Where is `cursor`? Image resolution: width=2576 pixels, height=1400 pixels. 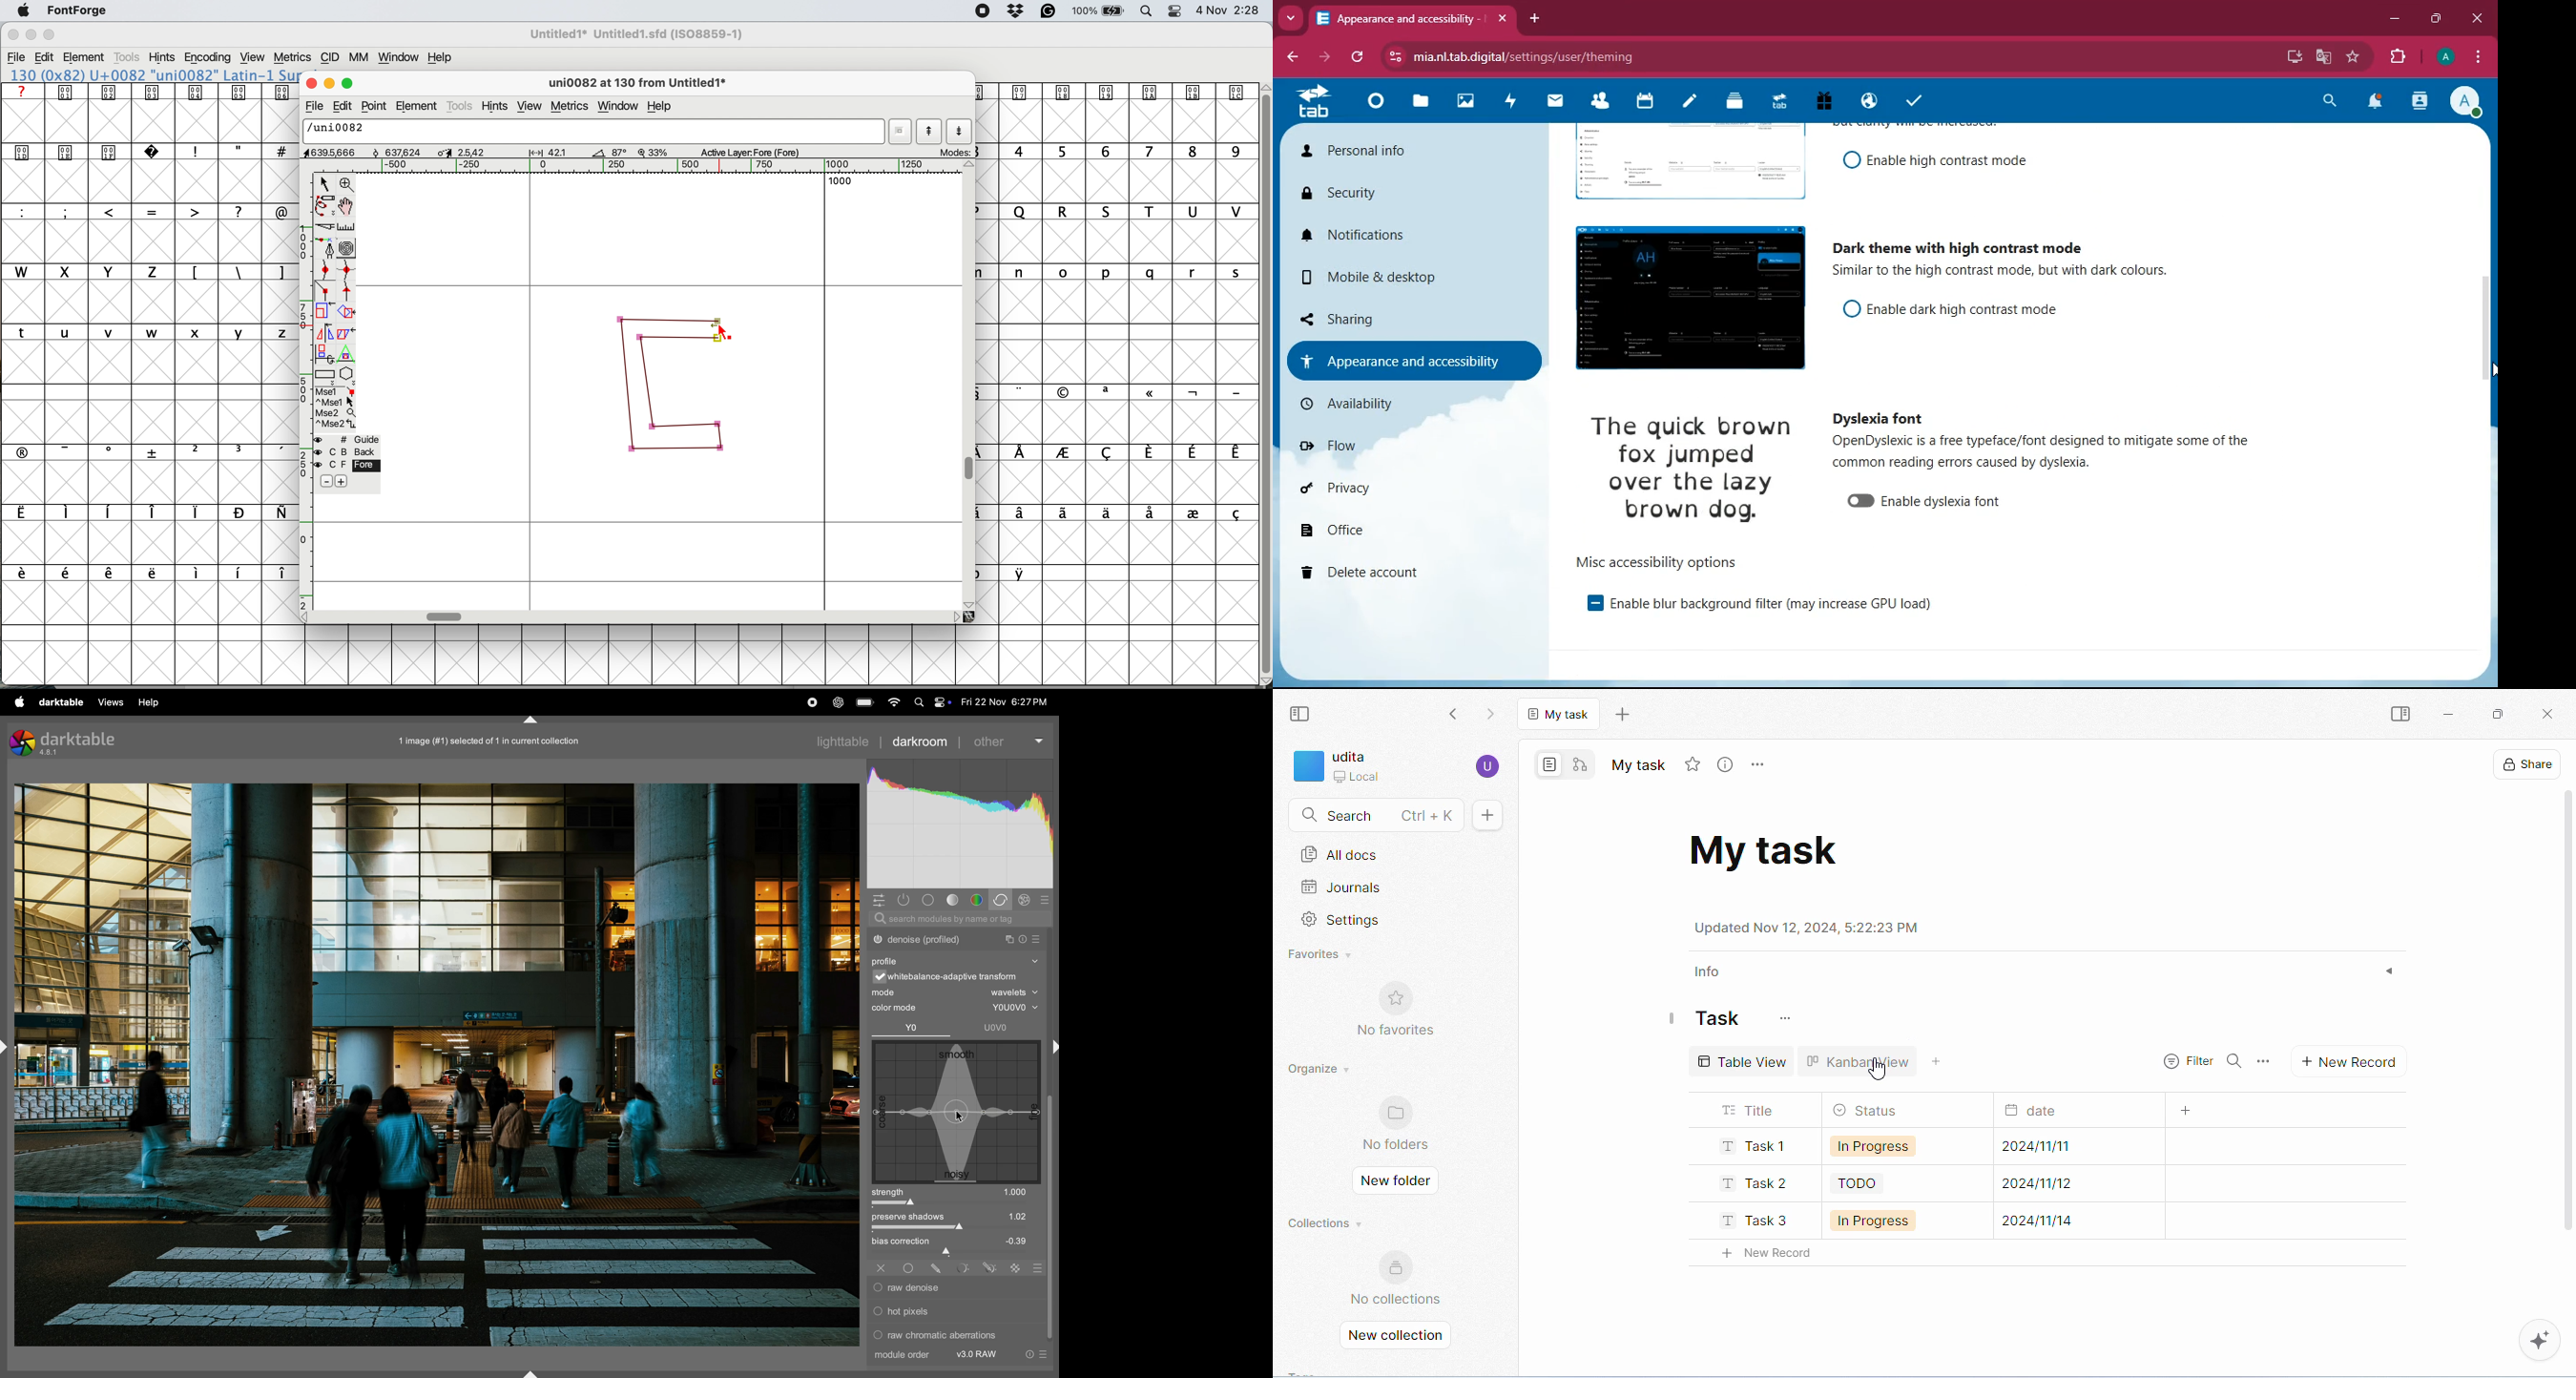 cursor is located at coordinates (2489, 375).